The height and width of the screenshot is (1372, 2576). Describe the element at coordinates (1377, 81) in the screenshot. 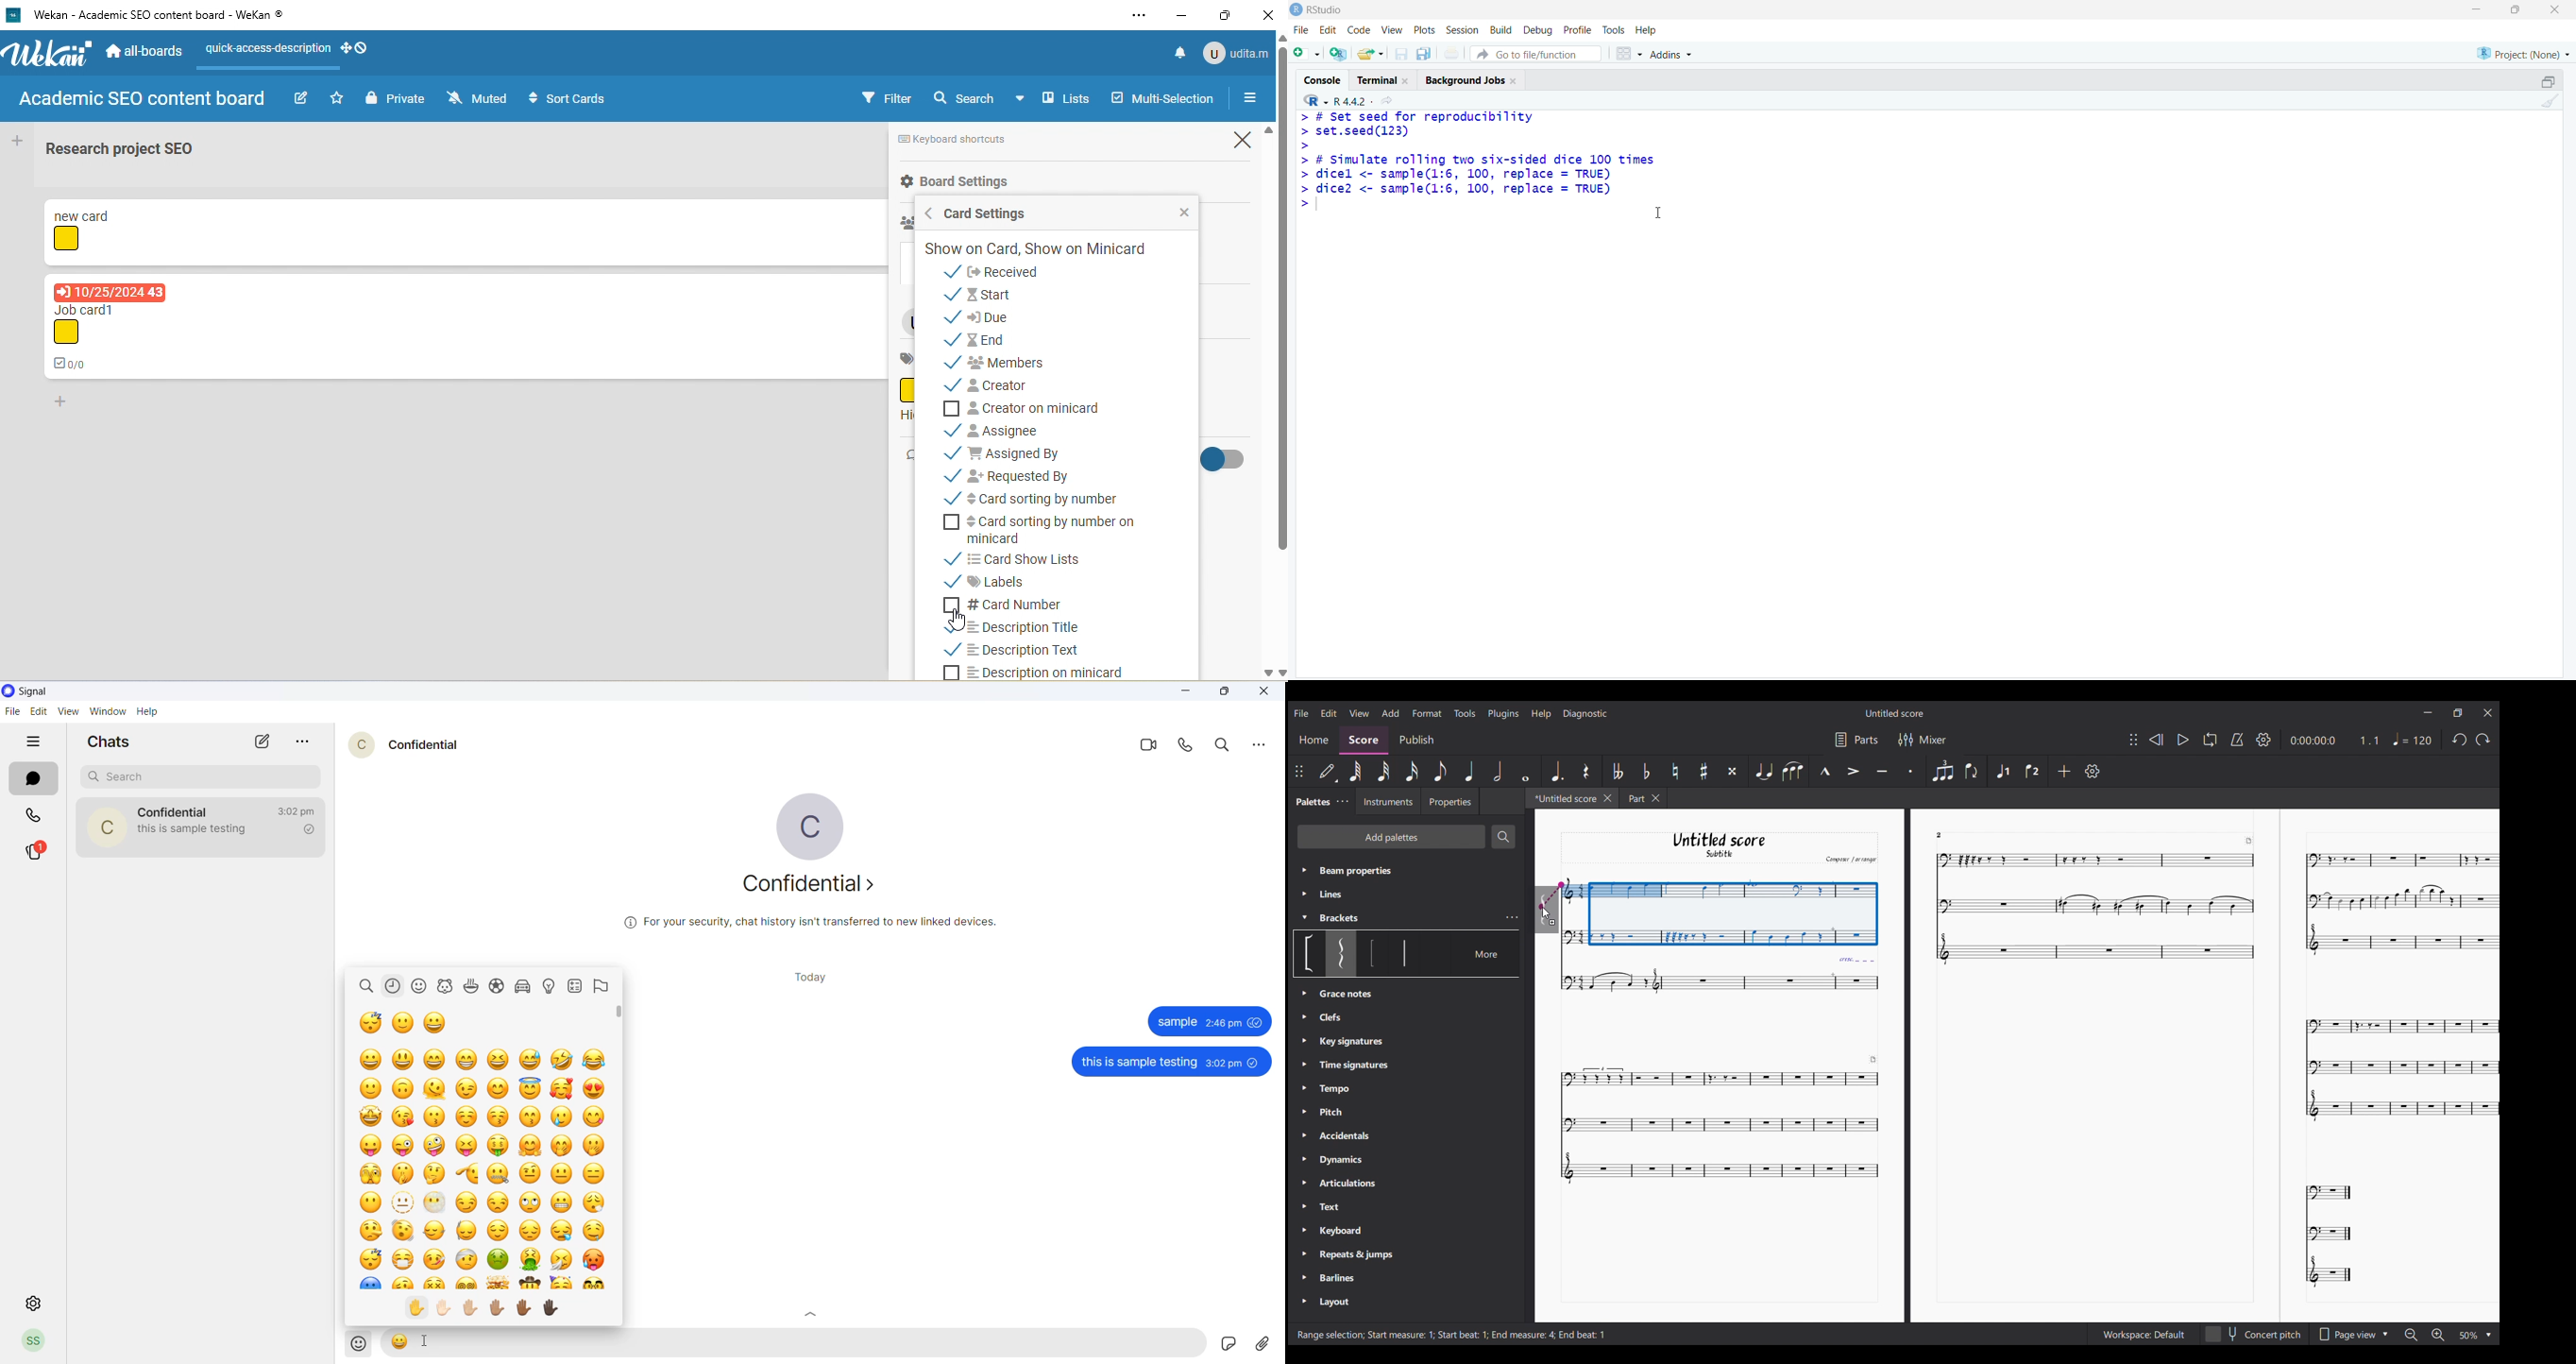

I see `terminal` at that location.